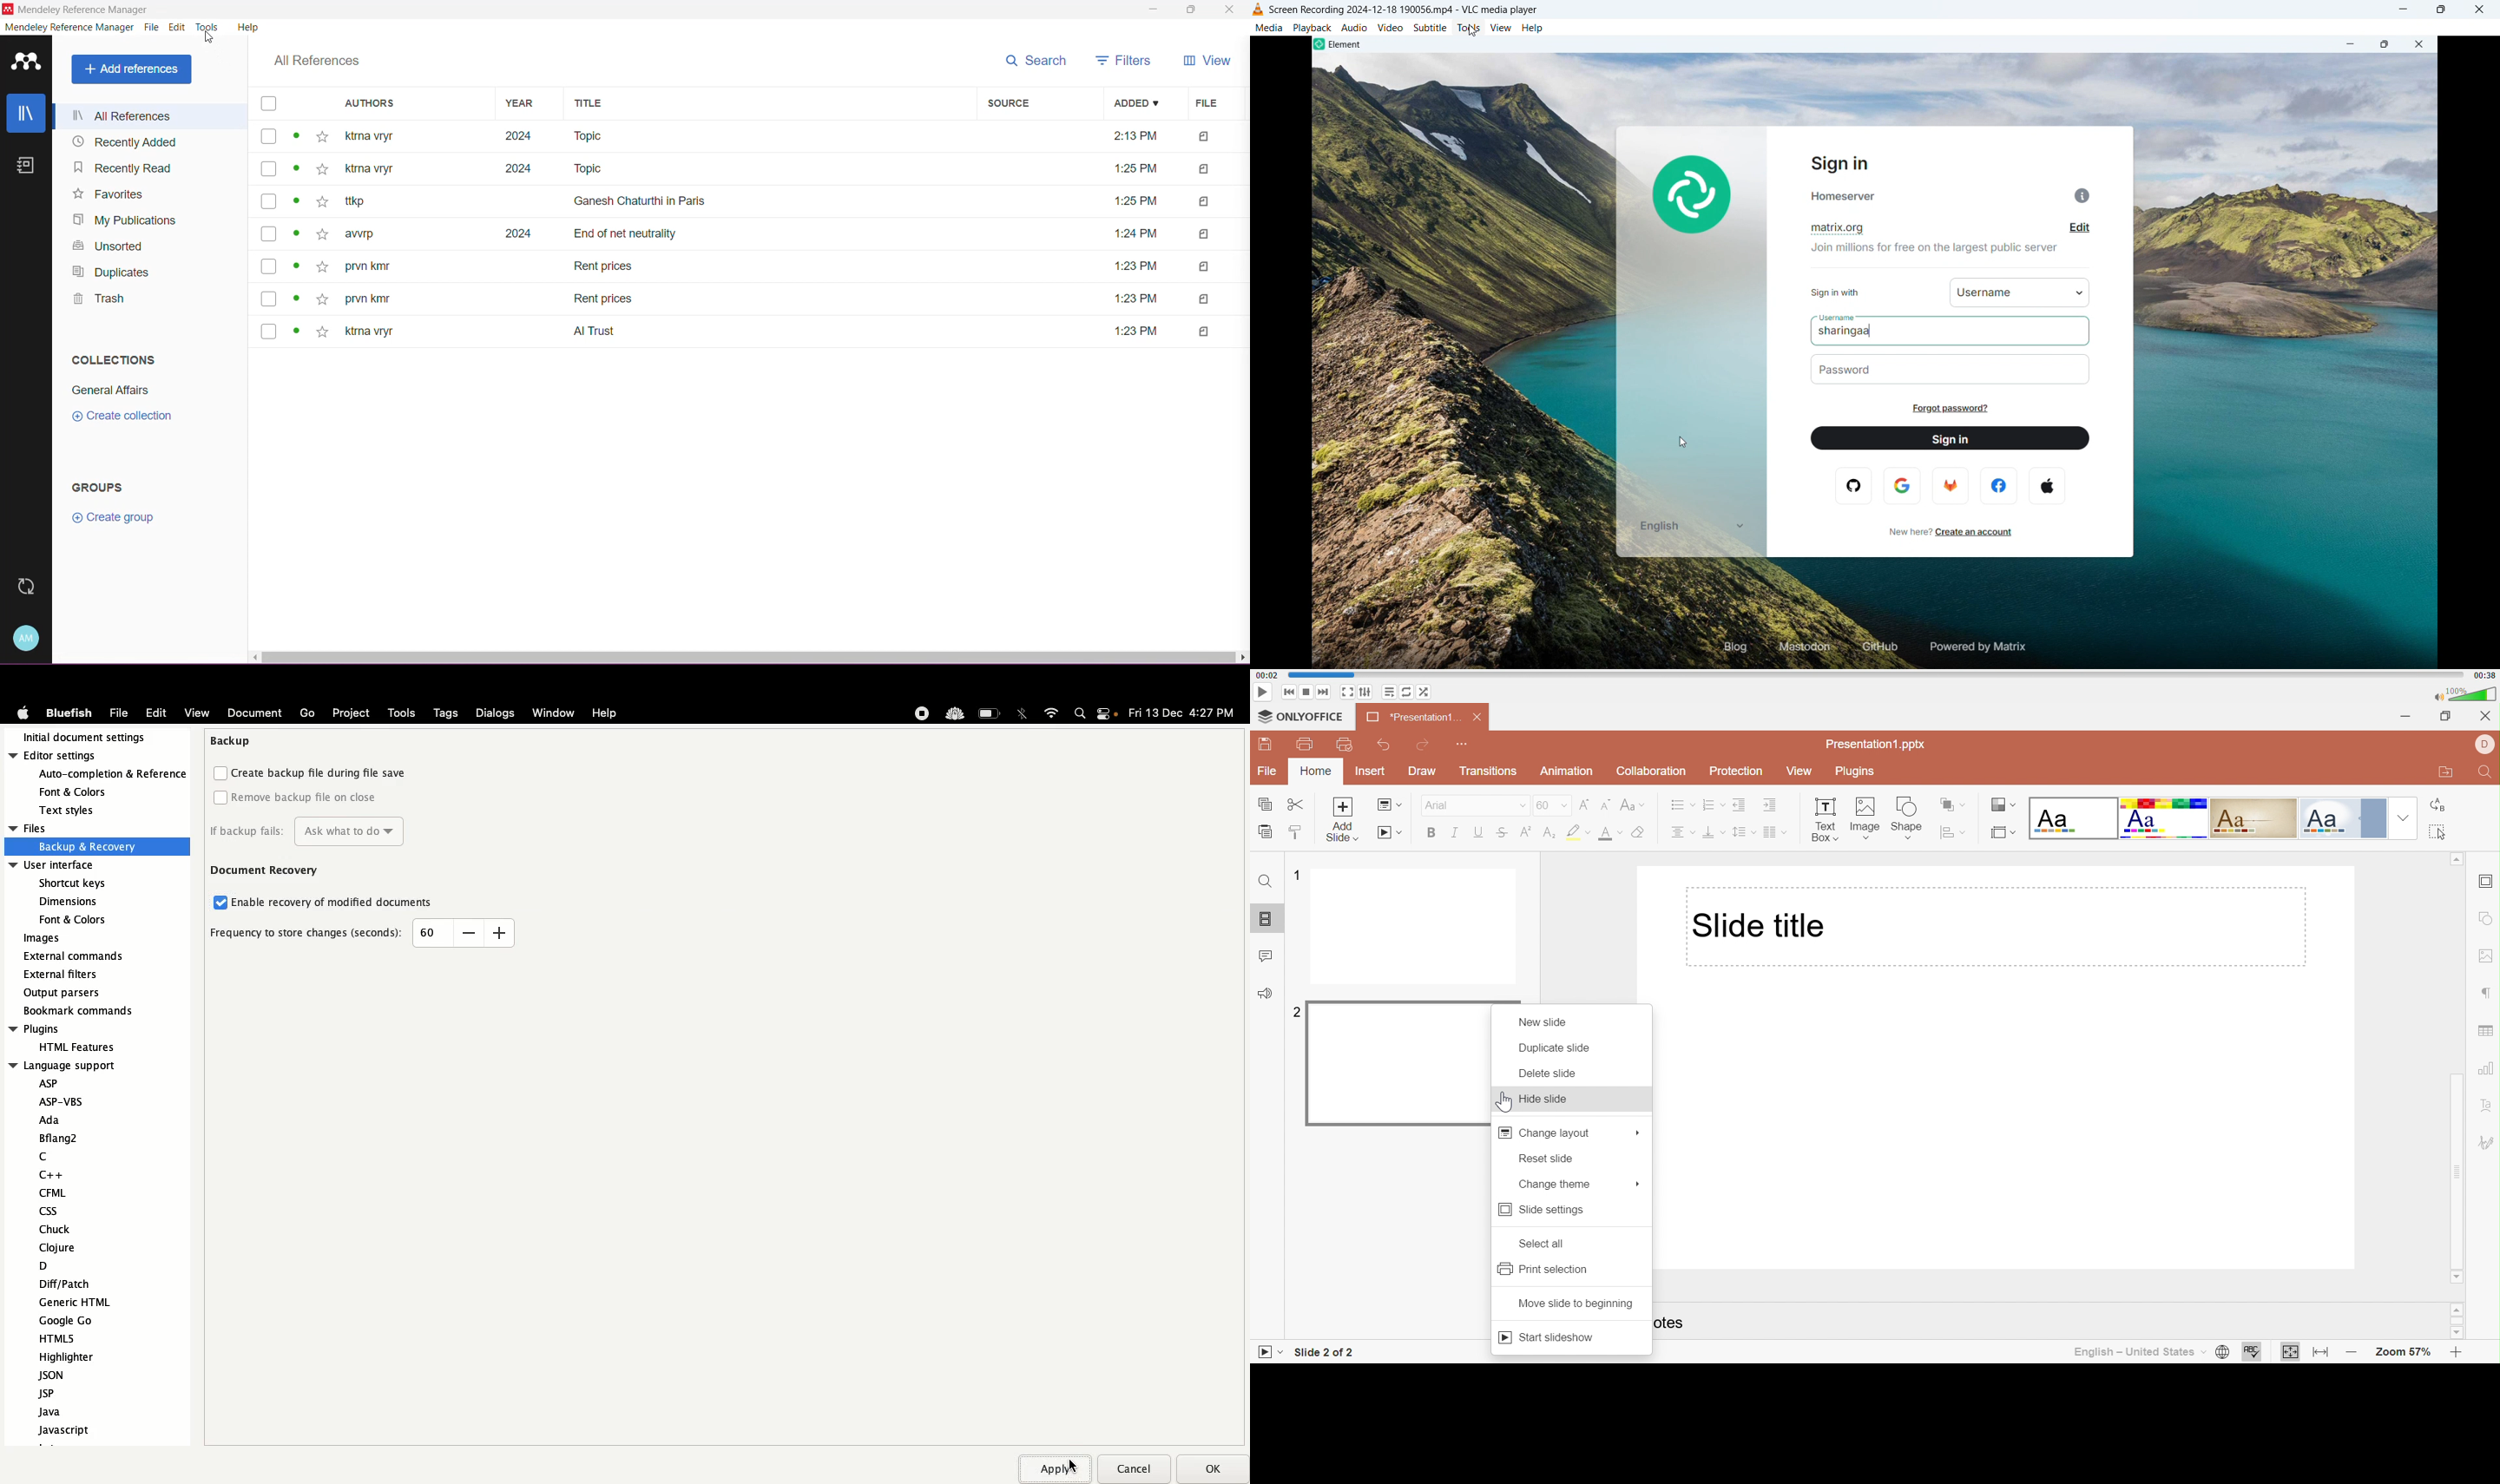 This screenshot has width=2520, height=1484. I want to click on Header and footer settings, so click(2487, 883).